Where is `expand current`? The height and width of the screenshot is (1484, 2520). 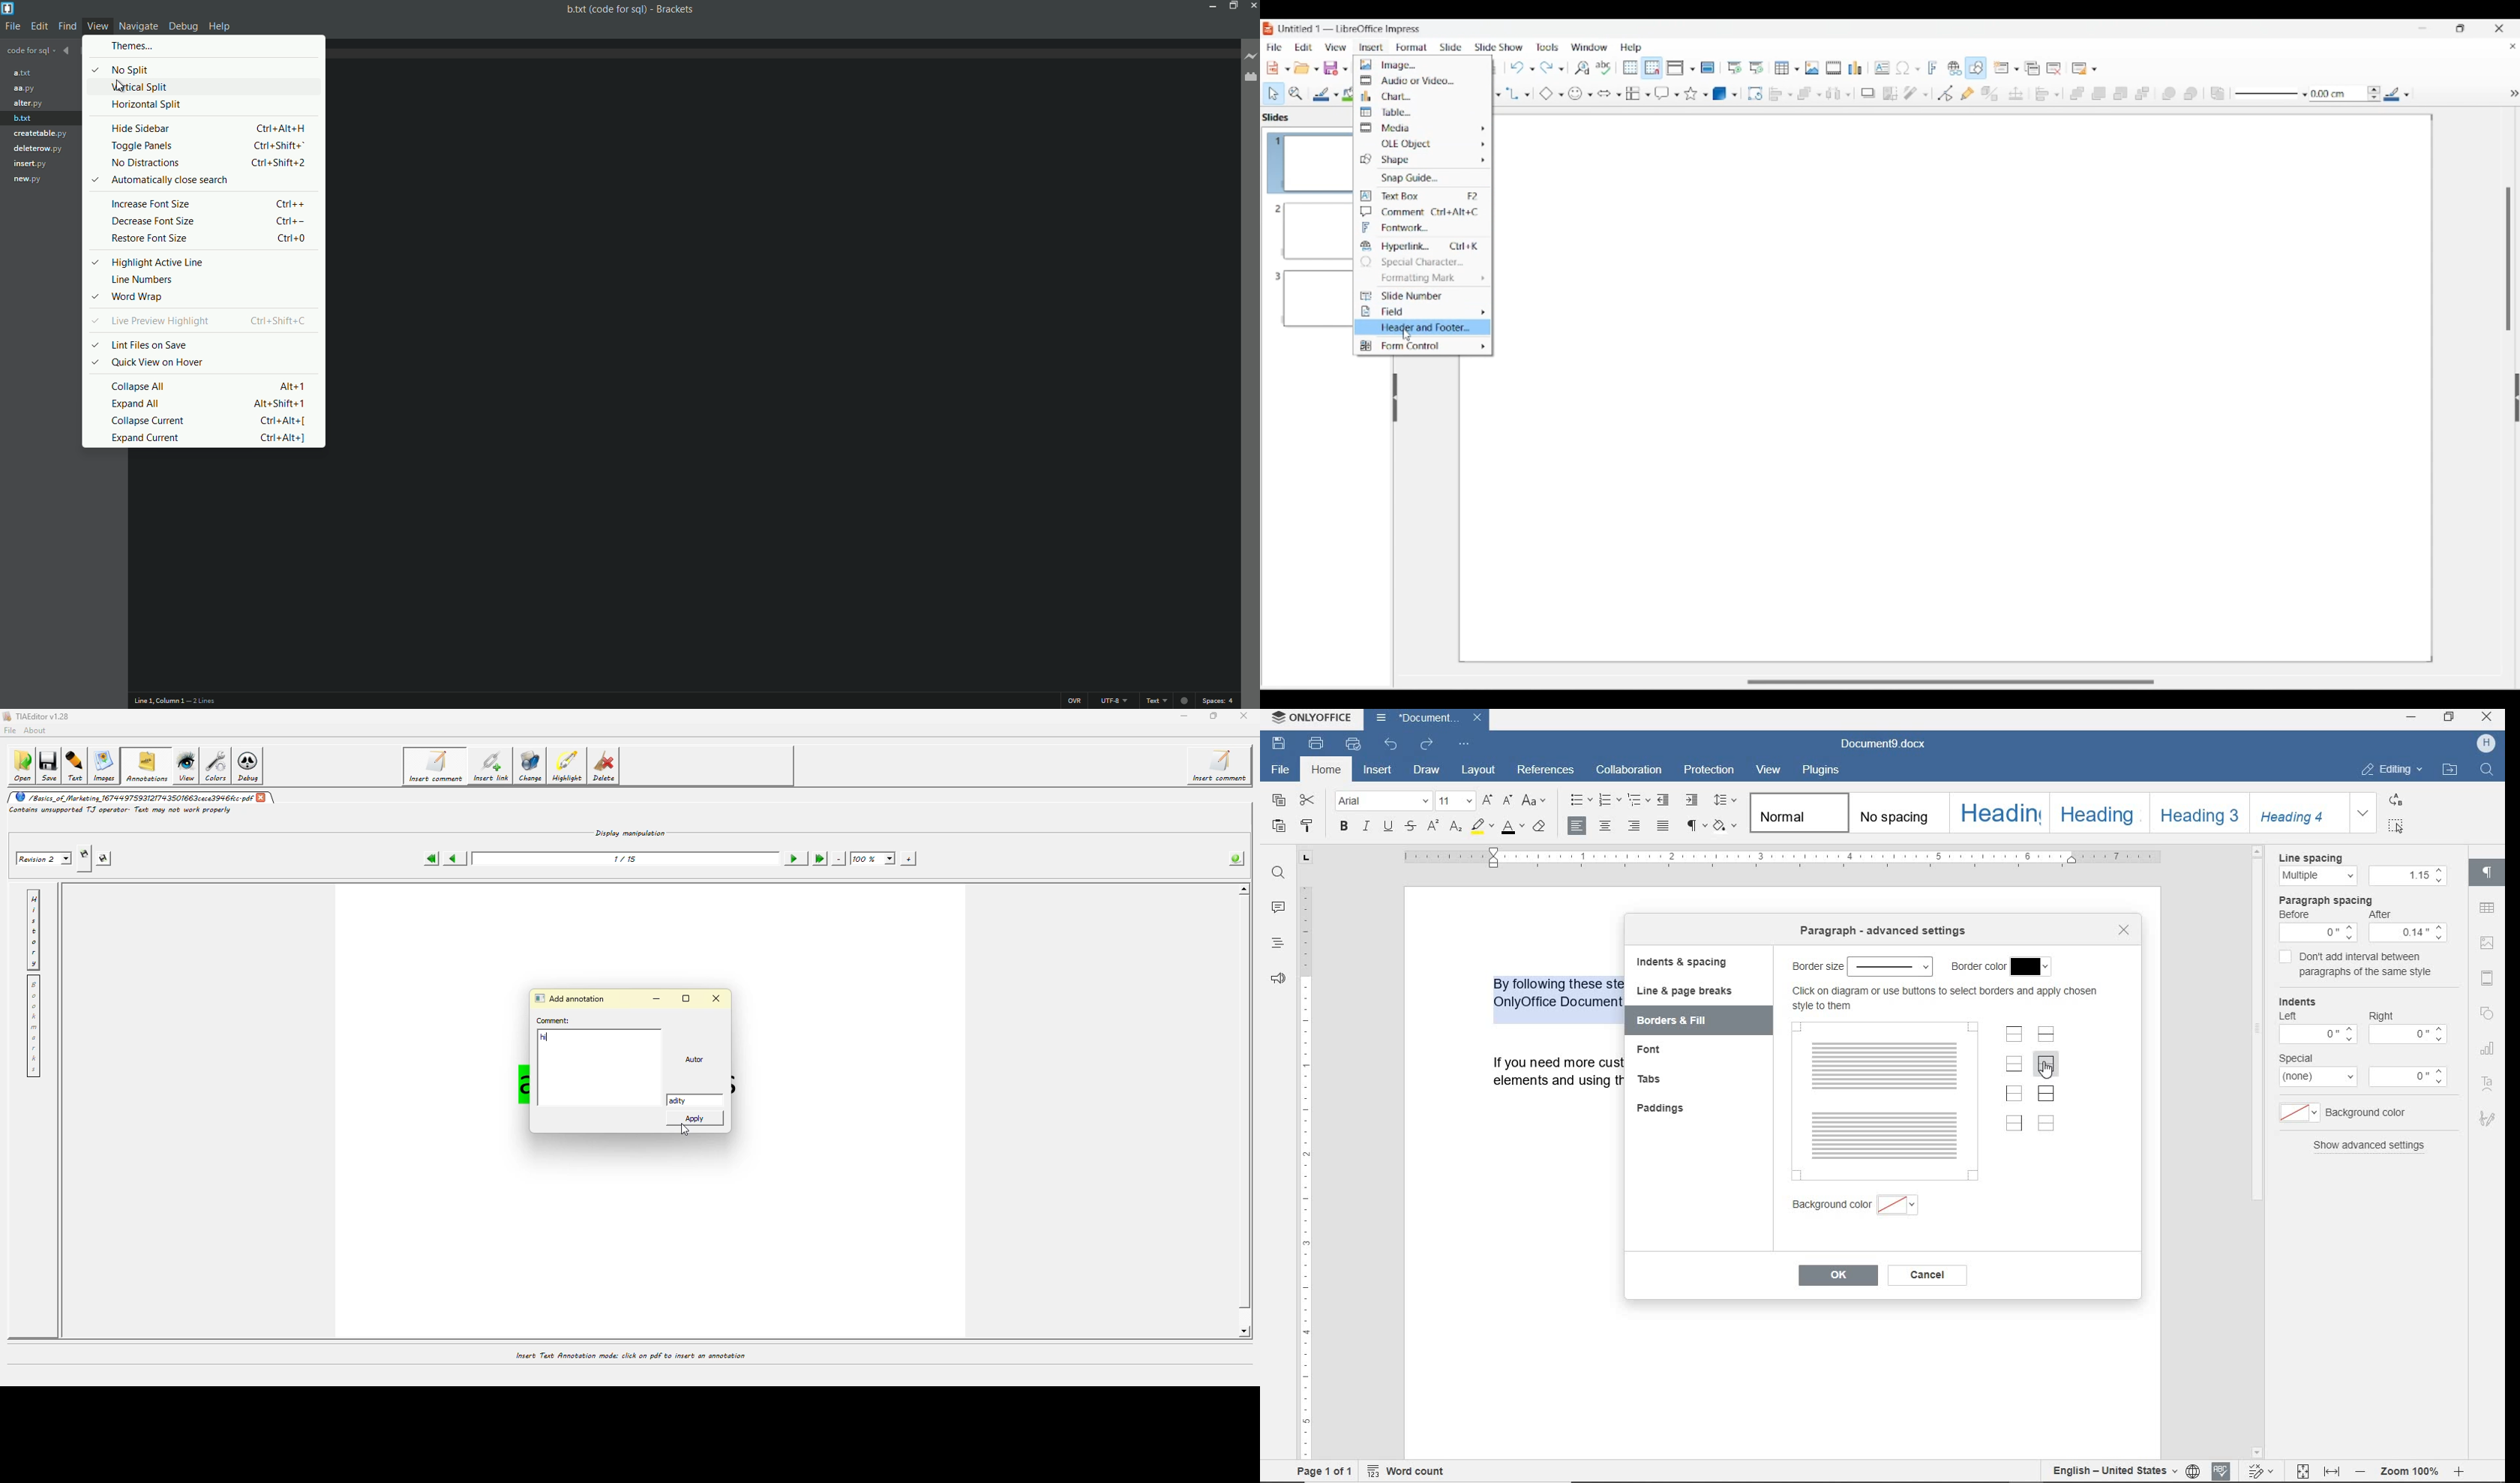
expand current is located at coordinates (209, 438).